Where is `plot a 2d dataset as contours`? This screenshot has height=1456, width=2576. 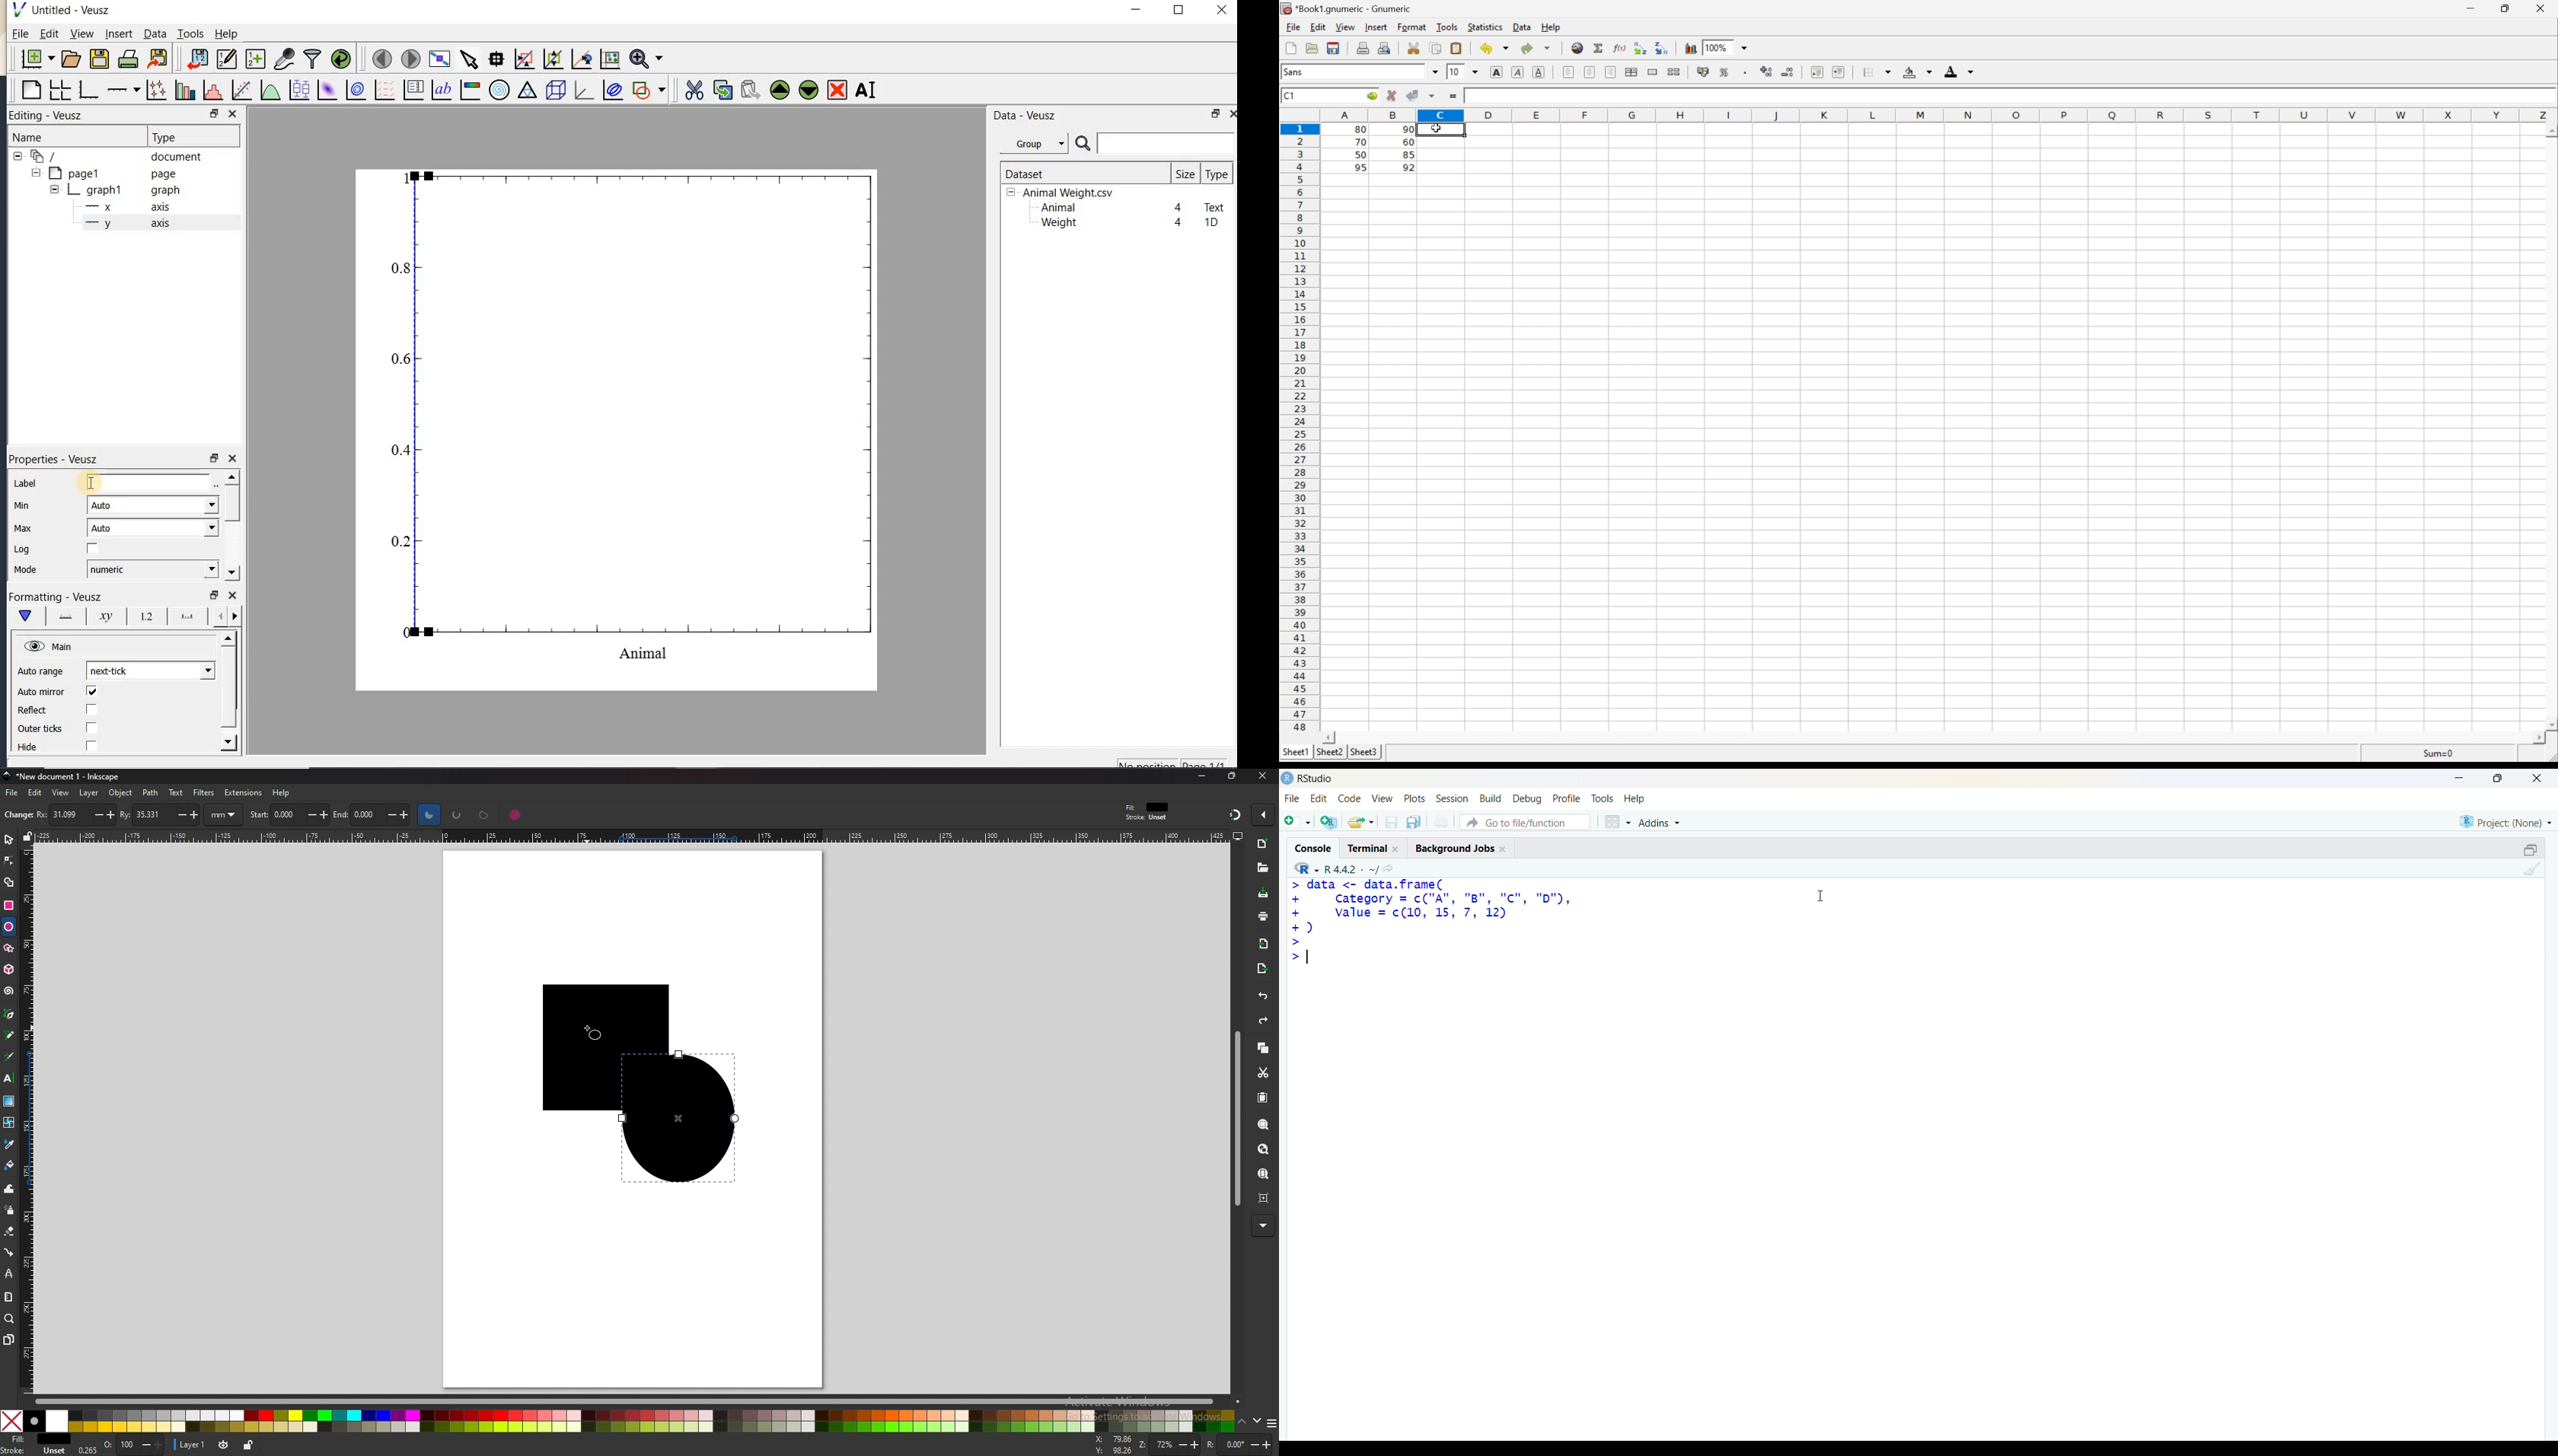
plot a 2d dataset as contours is located at coordinates (354, 89).